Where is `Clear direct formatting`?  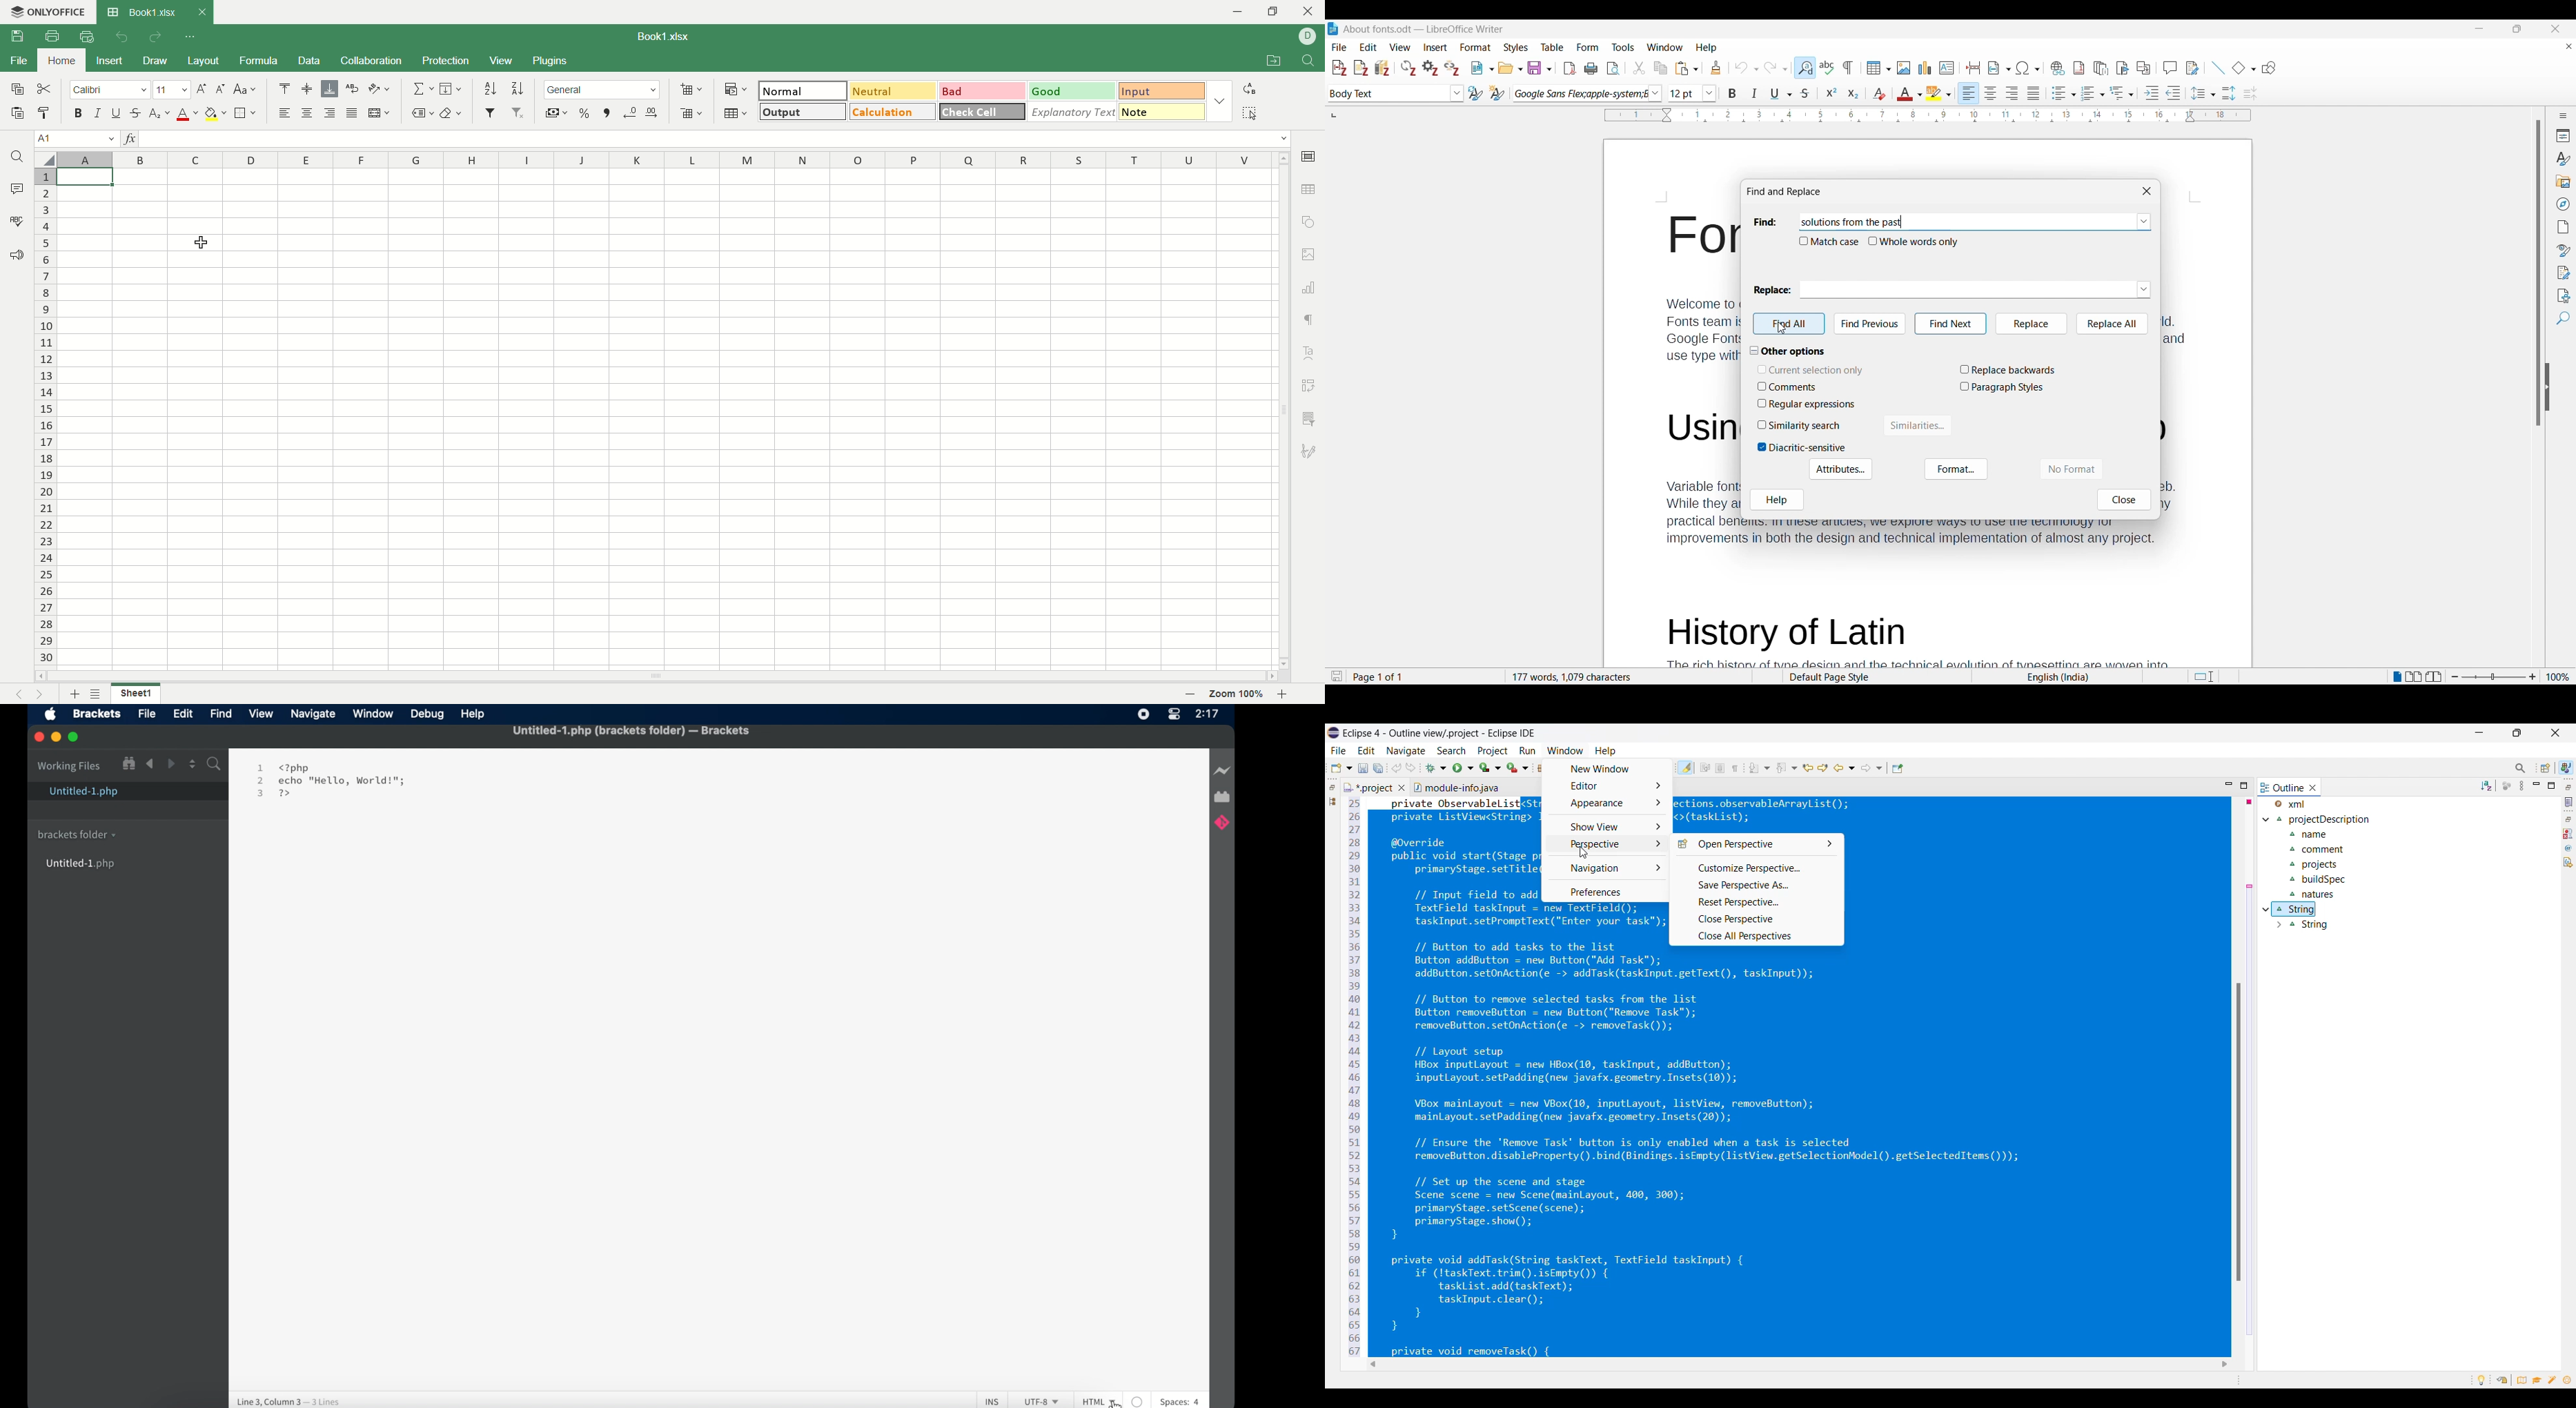 Clear direct formatting is located at coordinates (1879, 93).